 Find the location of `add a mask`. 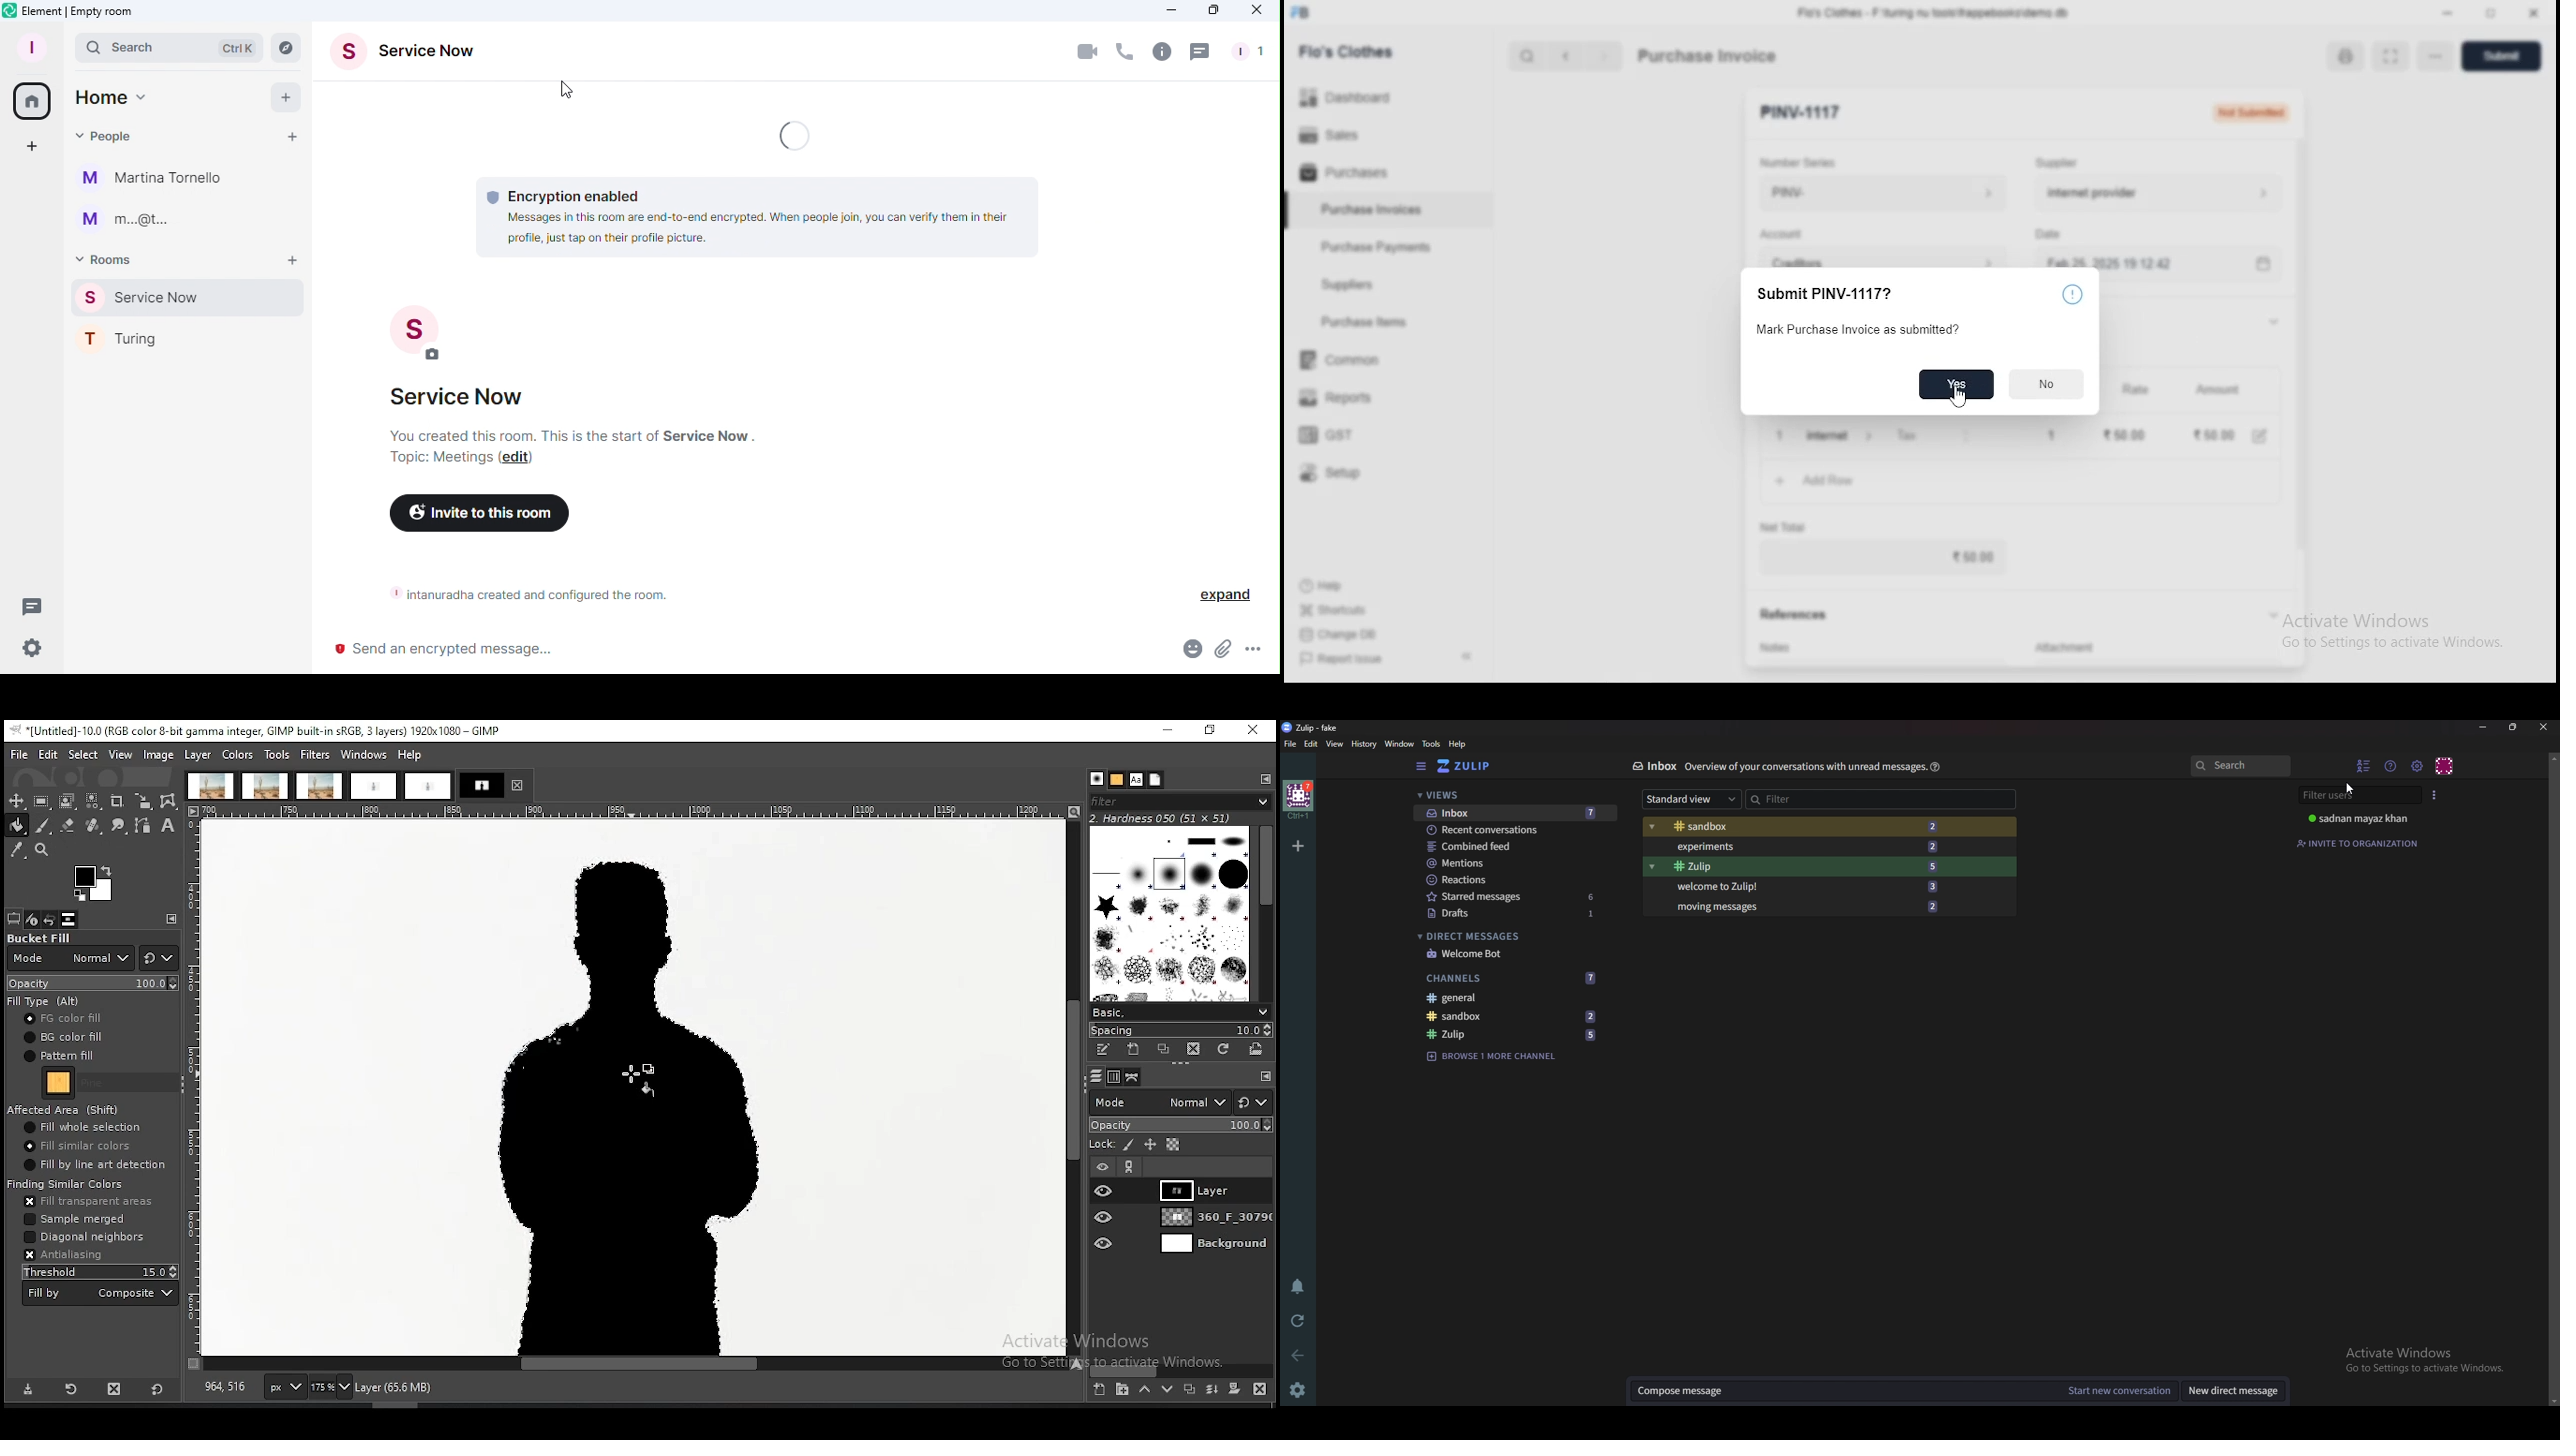

add a mask is located at coordinates (1234, 1388).